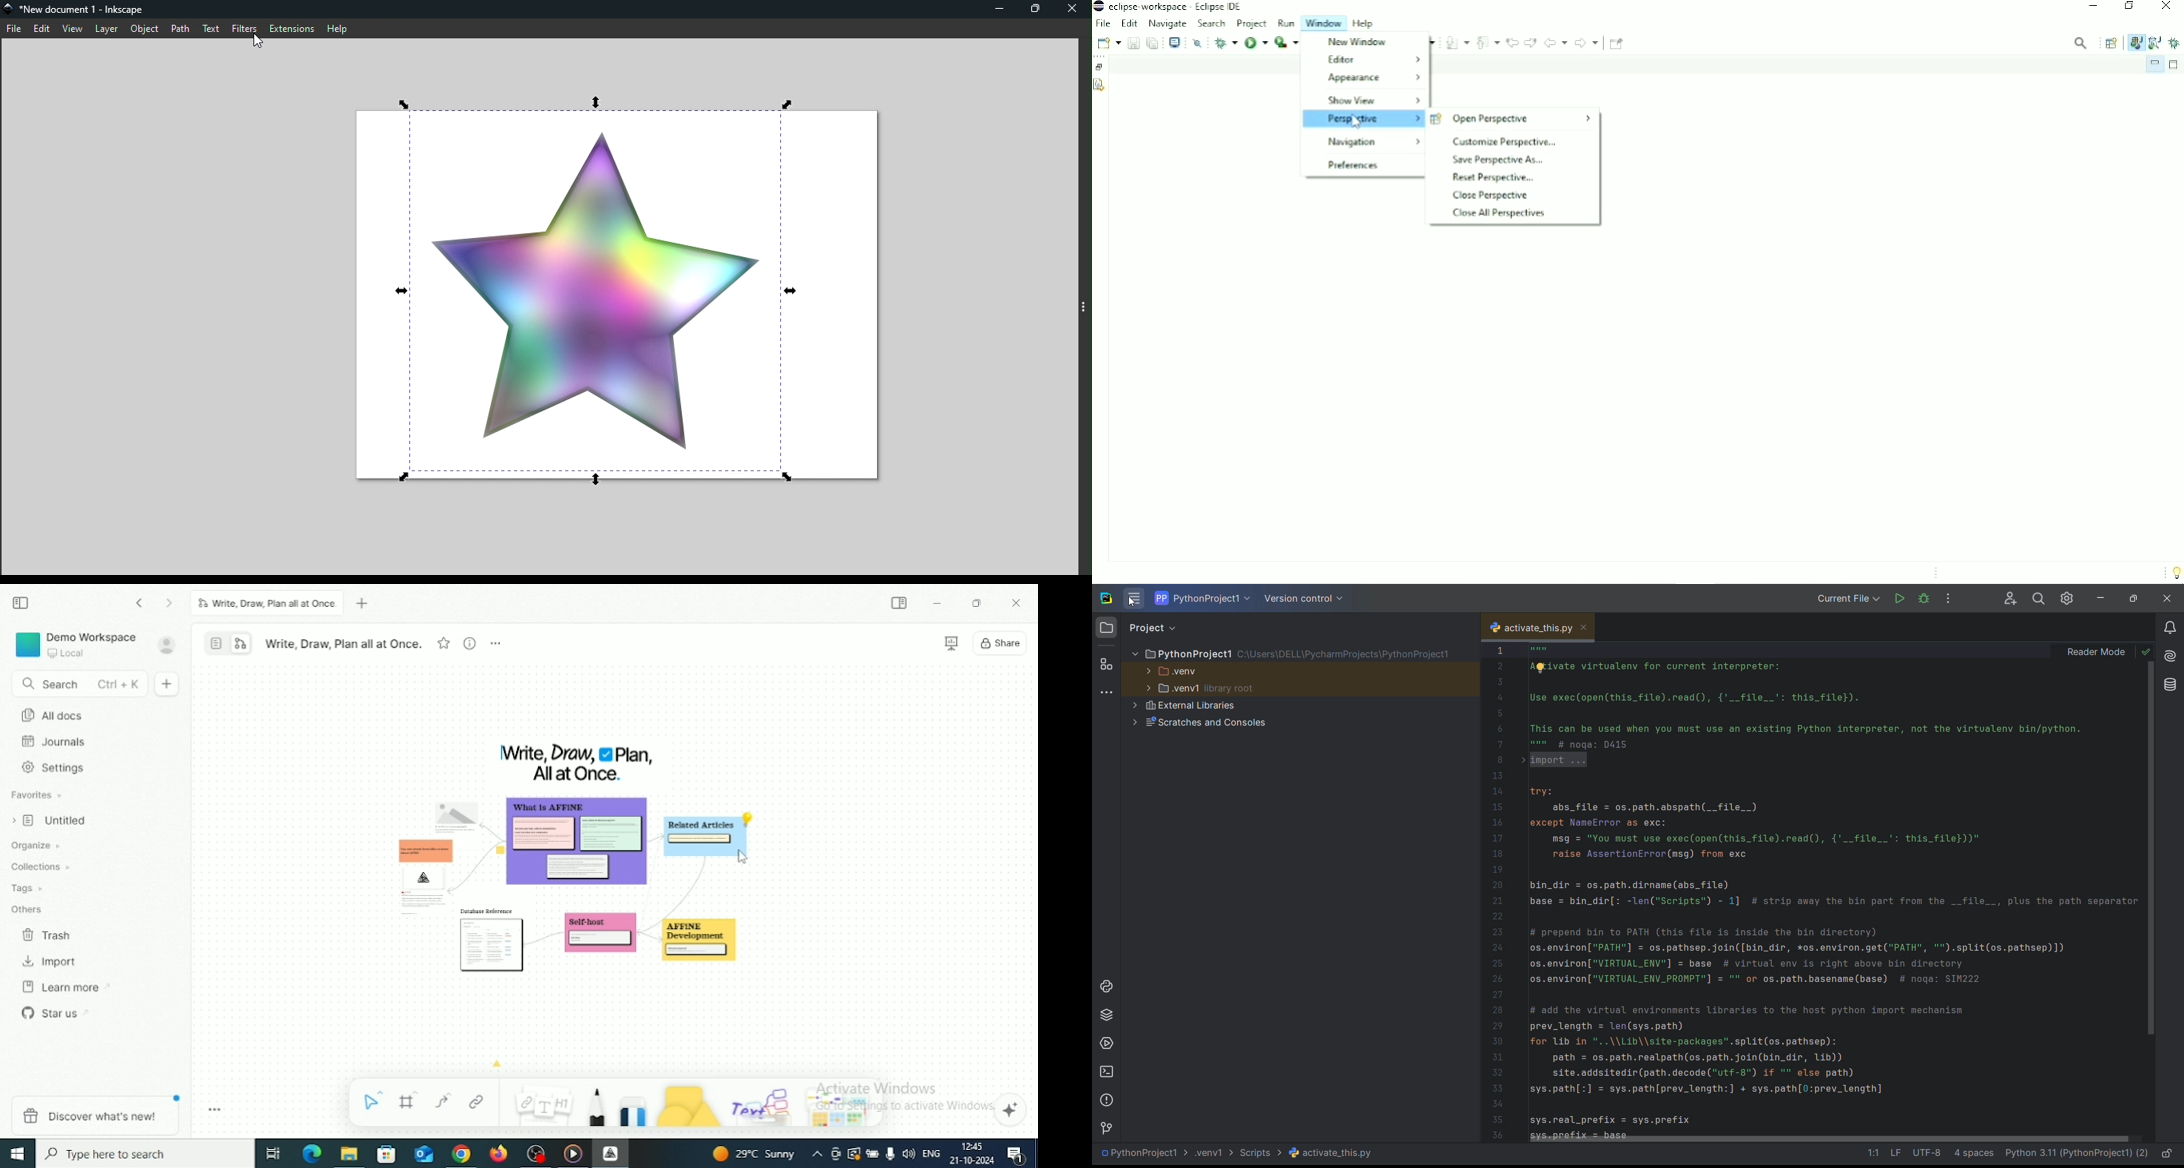  What do you see at coordinates (1225, 42) in the screenshot?
I see `Debug` at bounding box center [1225, 42].